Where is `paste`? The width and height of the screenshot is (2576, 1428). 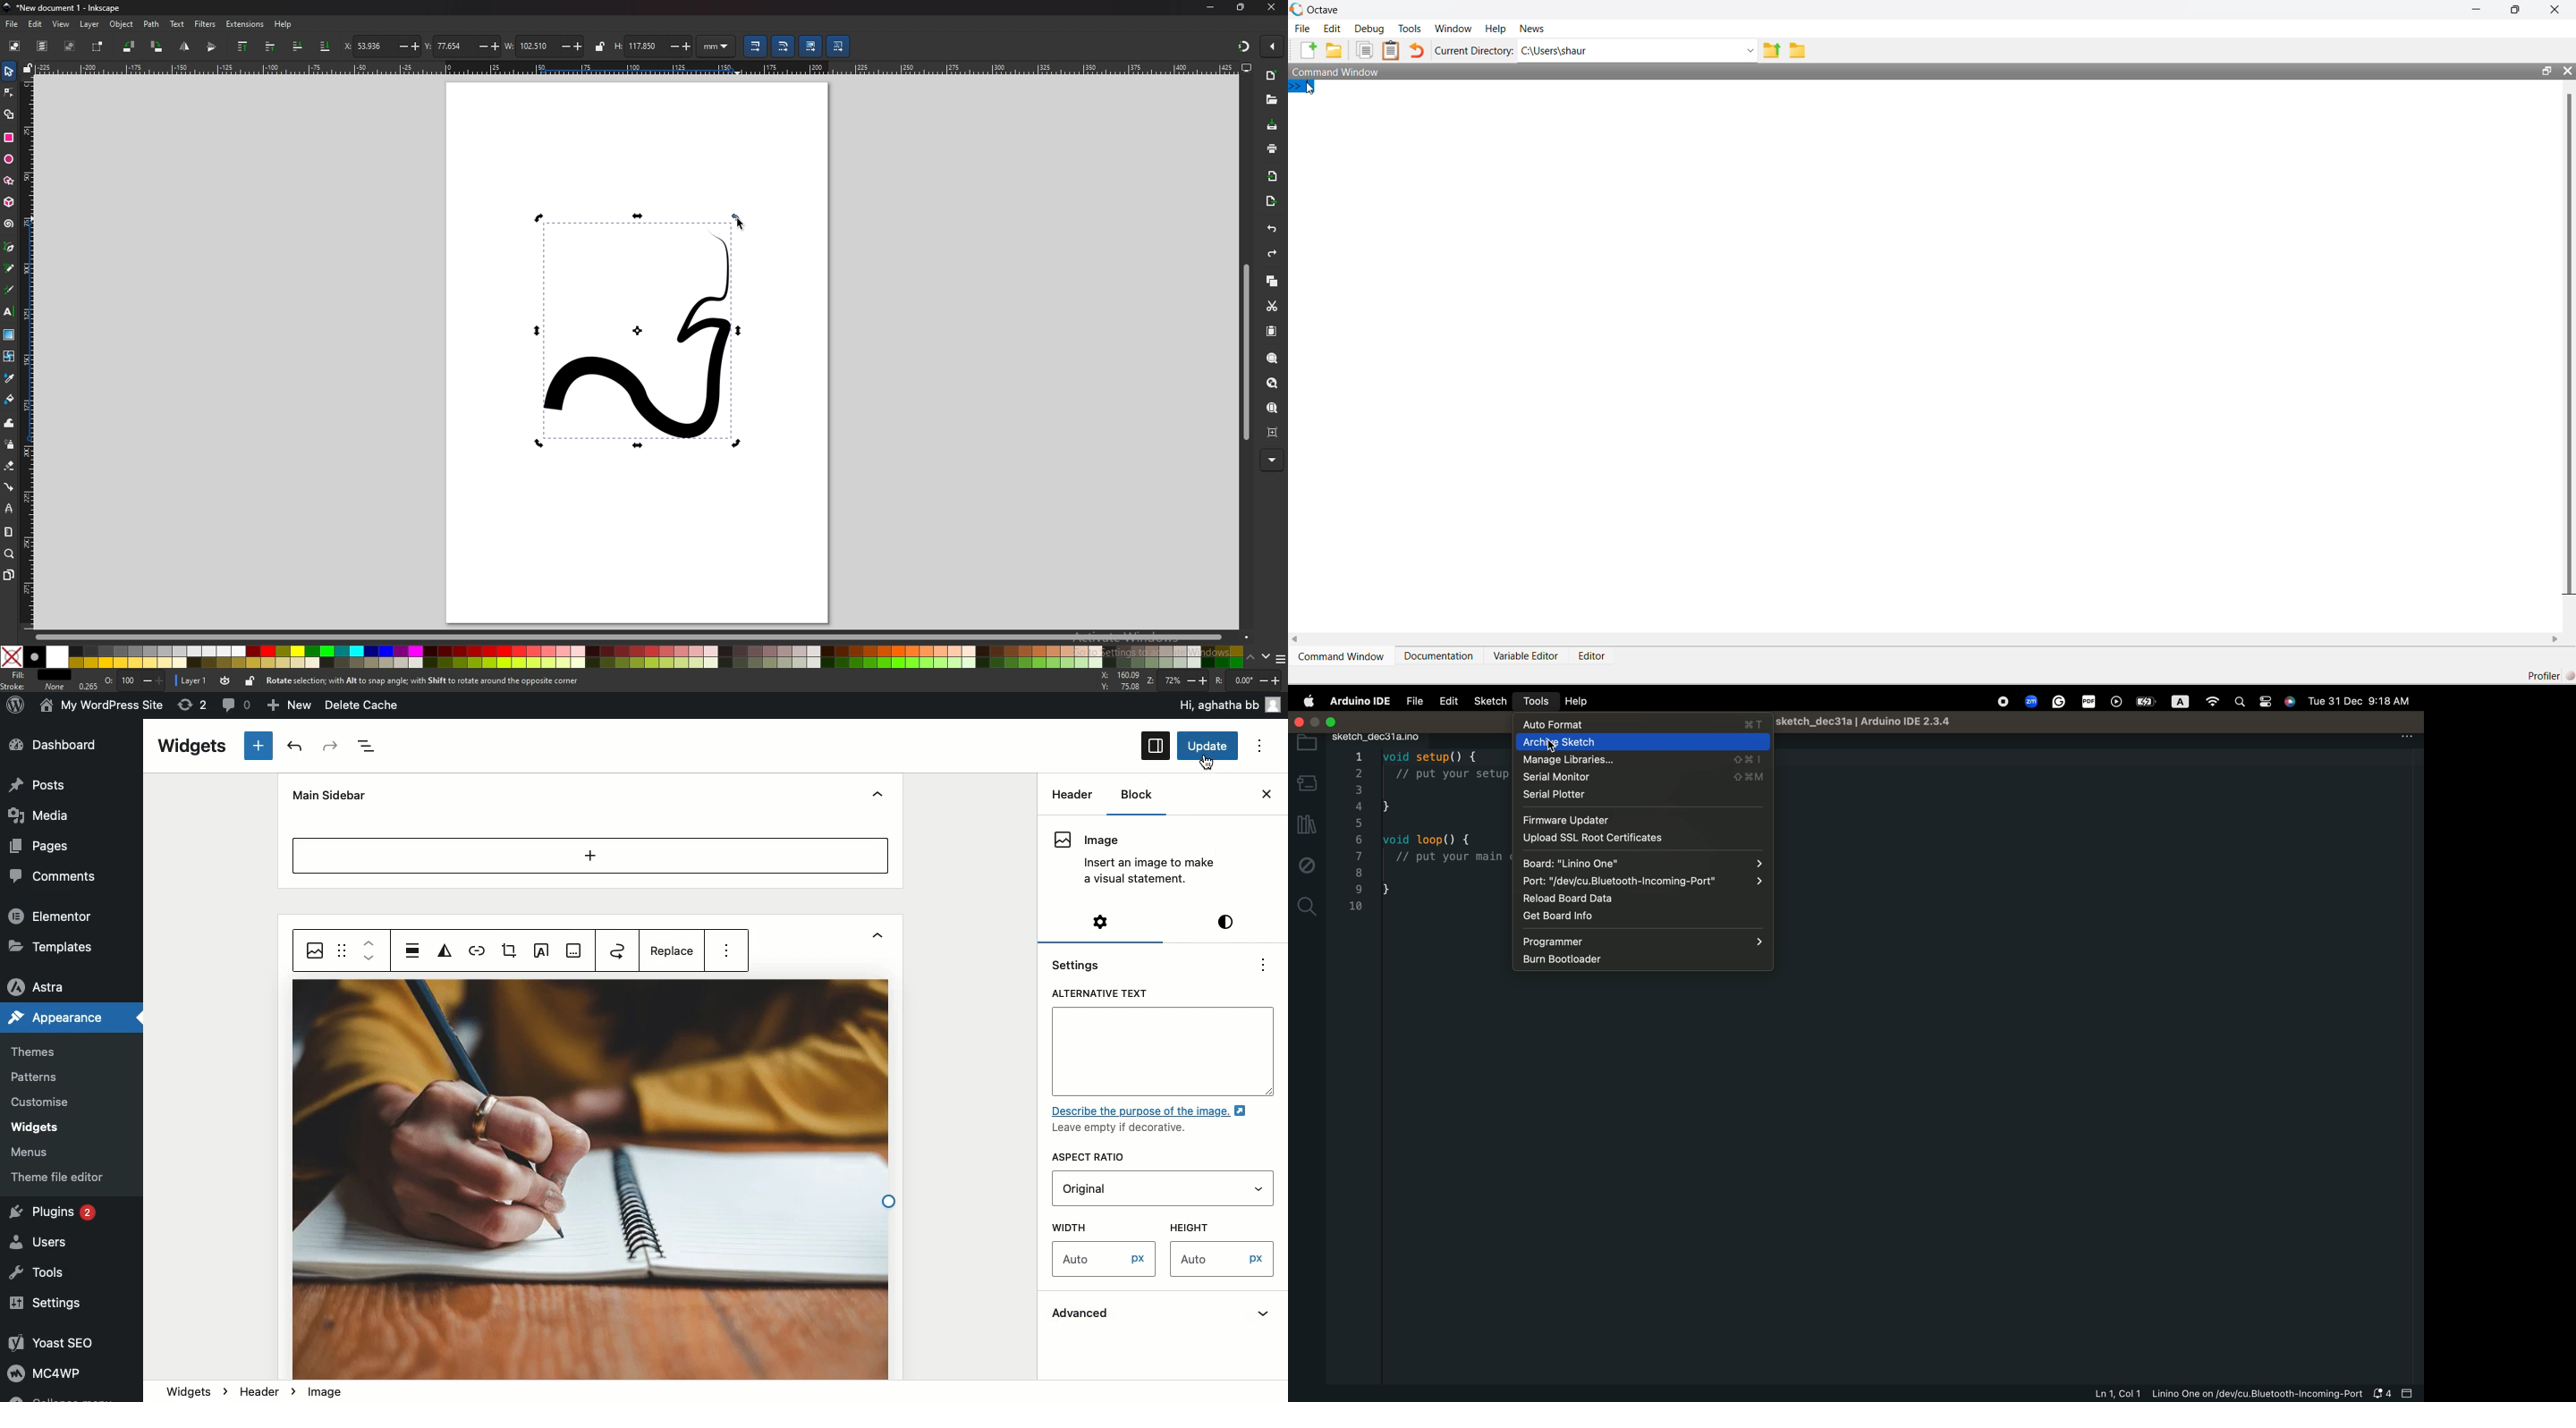
paste is located at coordinates (1273, 332).